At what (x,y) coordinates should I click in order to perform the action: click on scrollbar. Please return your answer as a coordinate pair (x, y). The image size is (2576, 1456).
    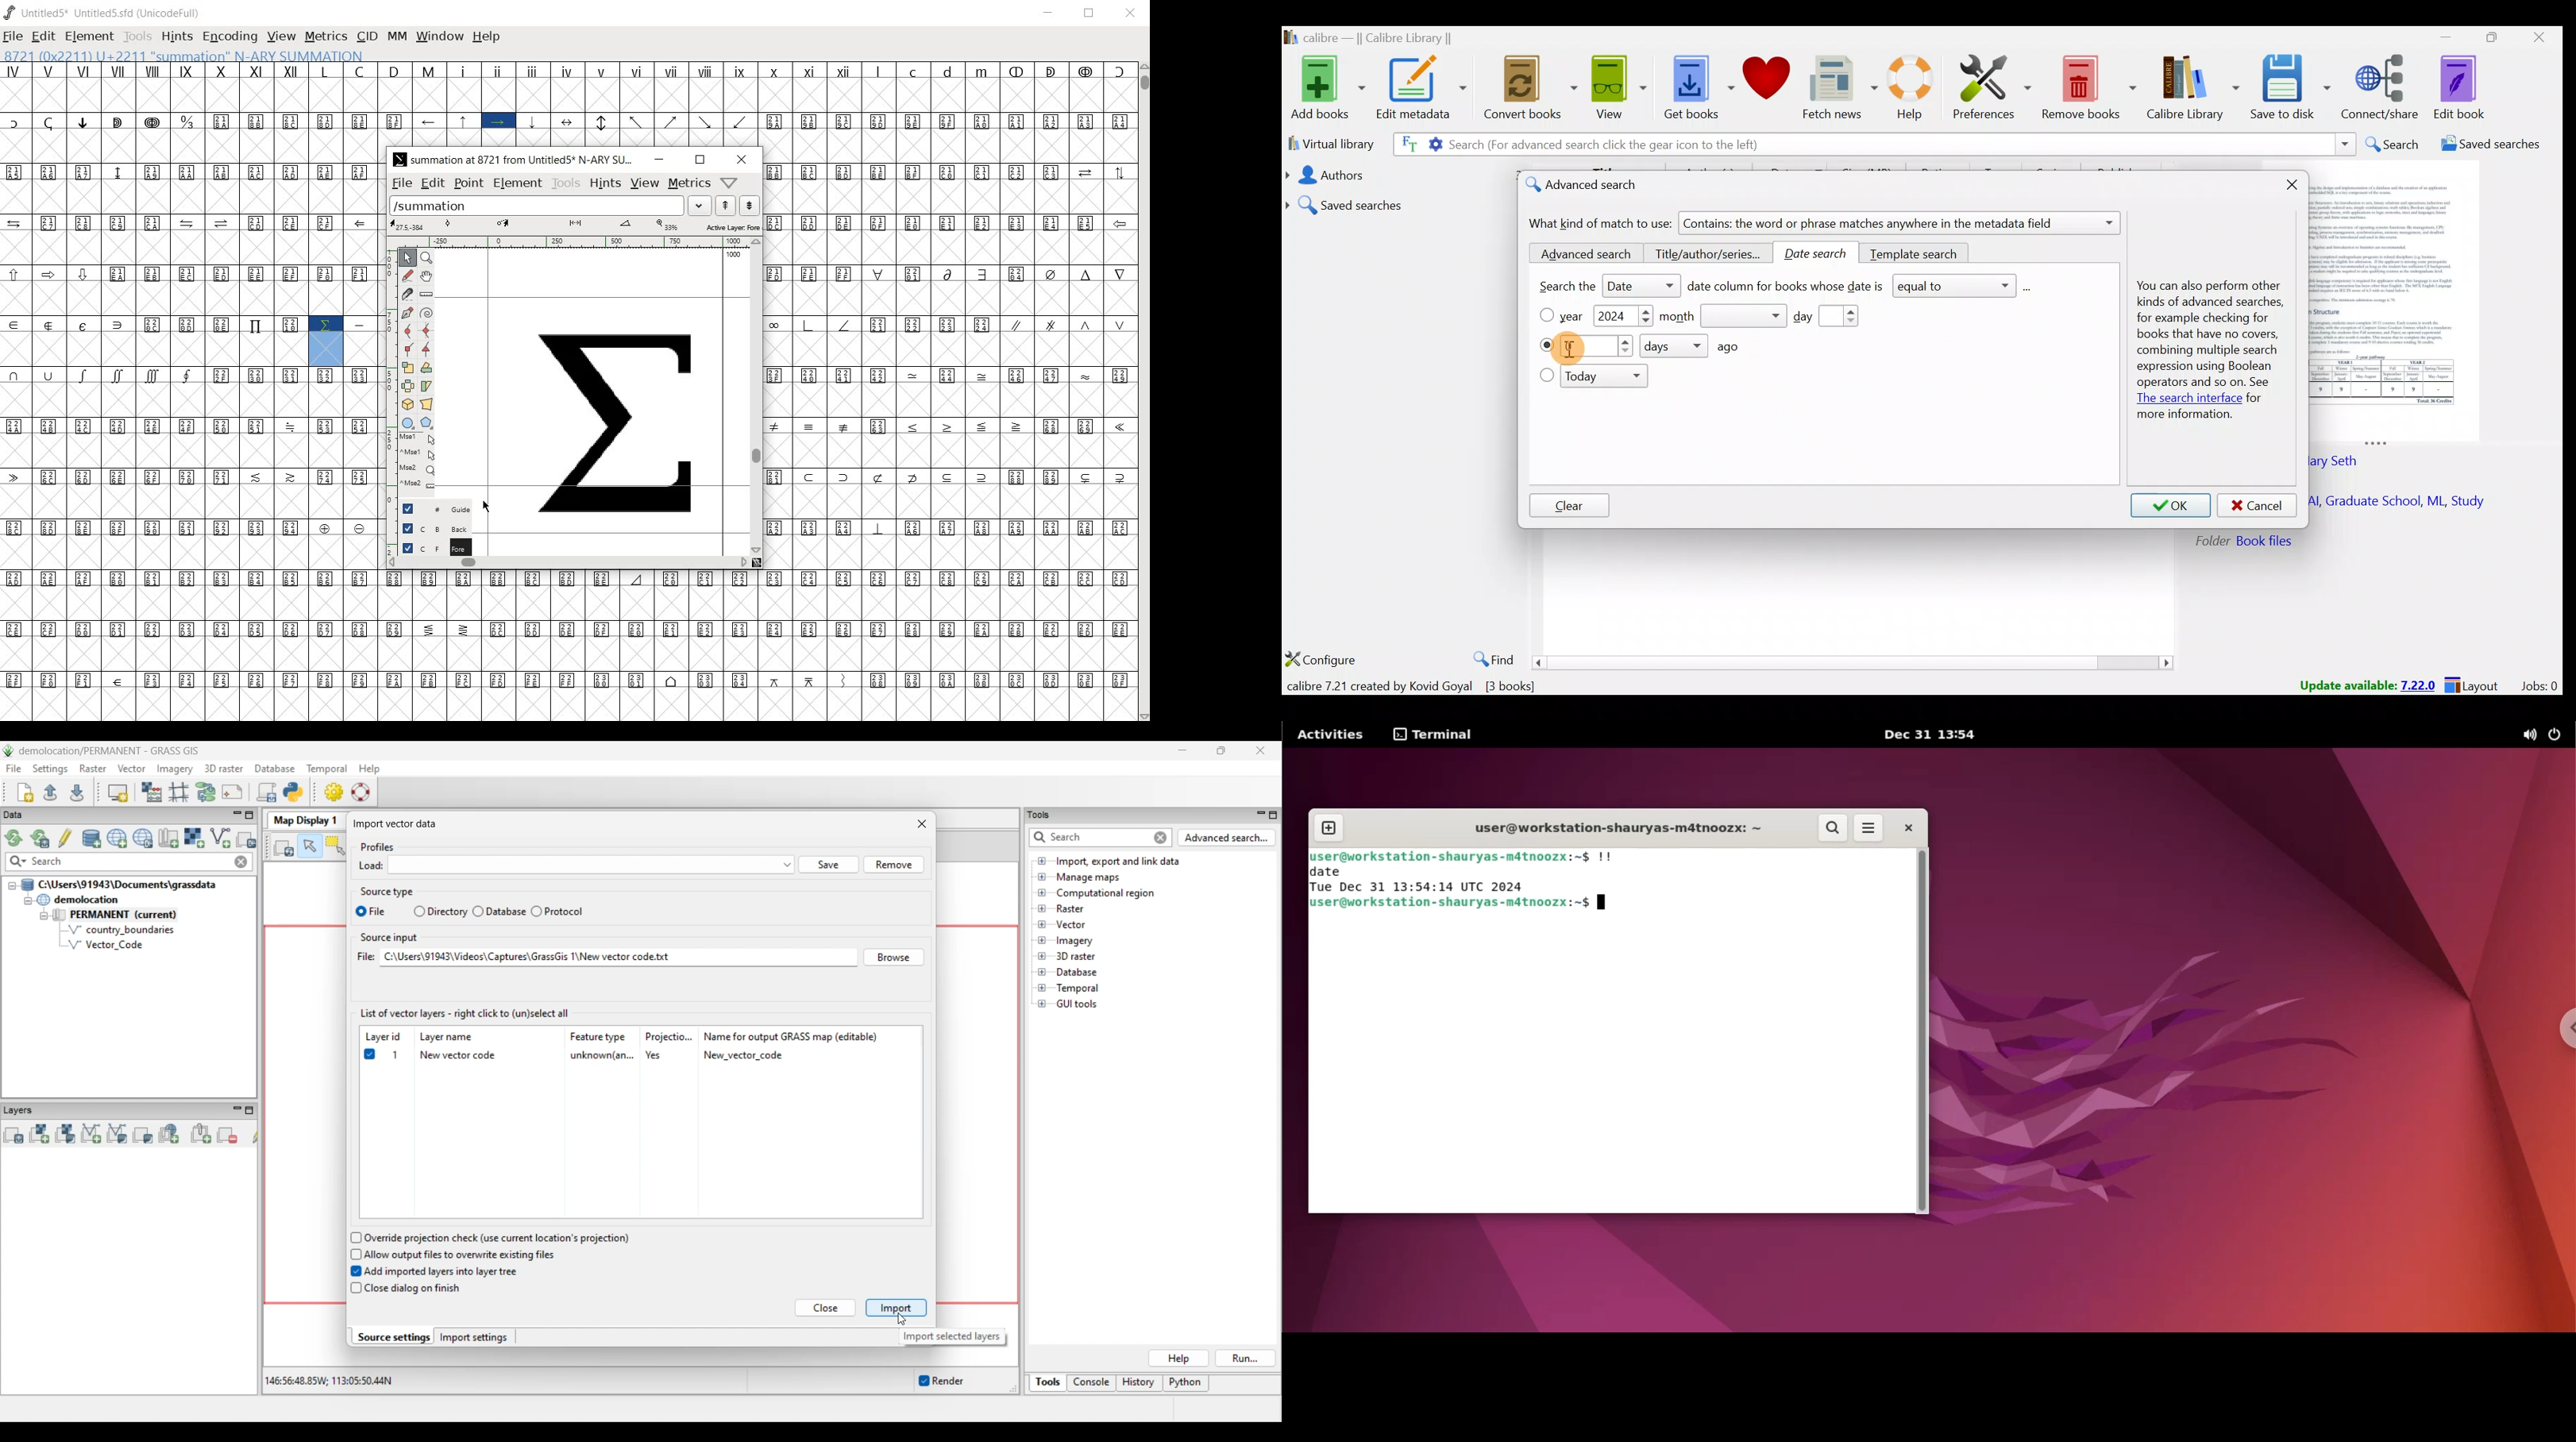
    Looking at the image, I should click on (568, 562).